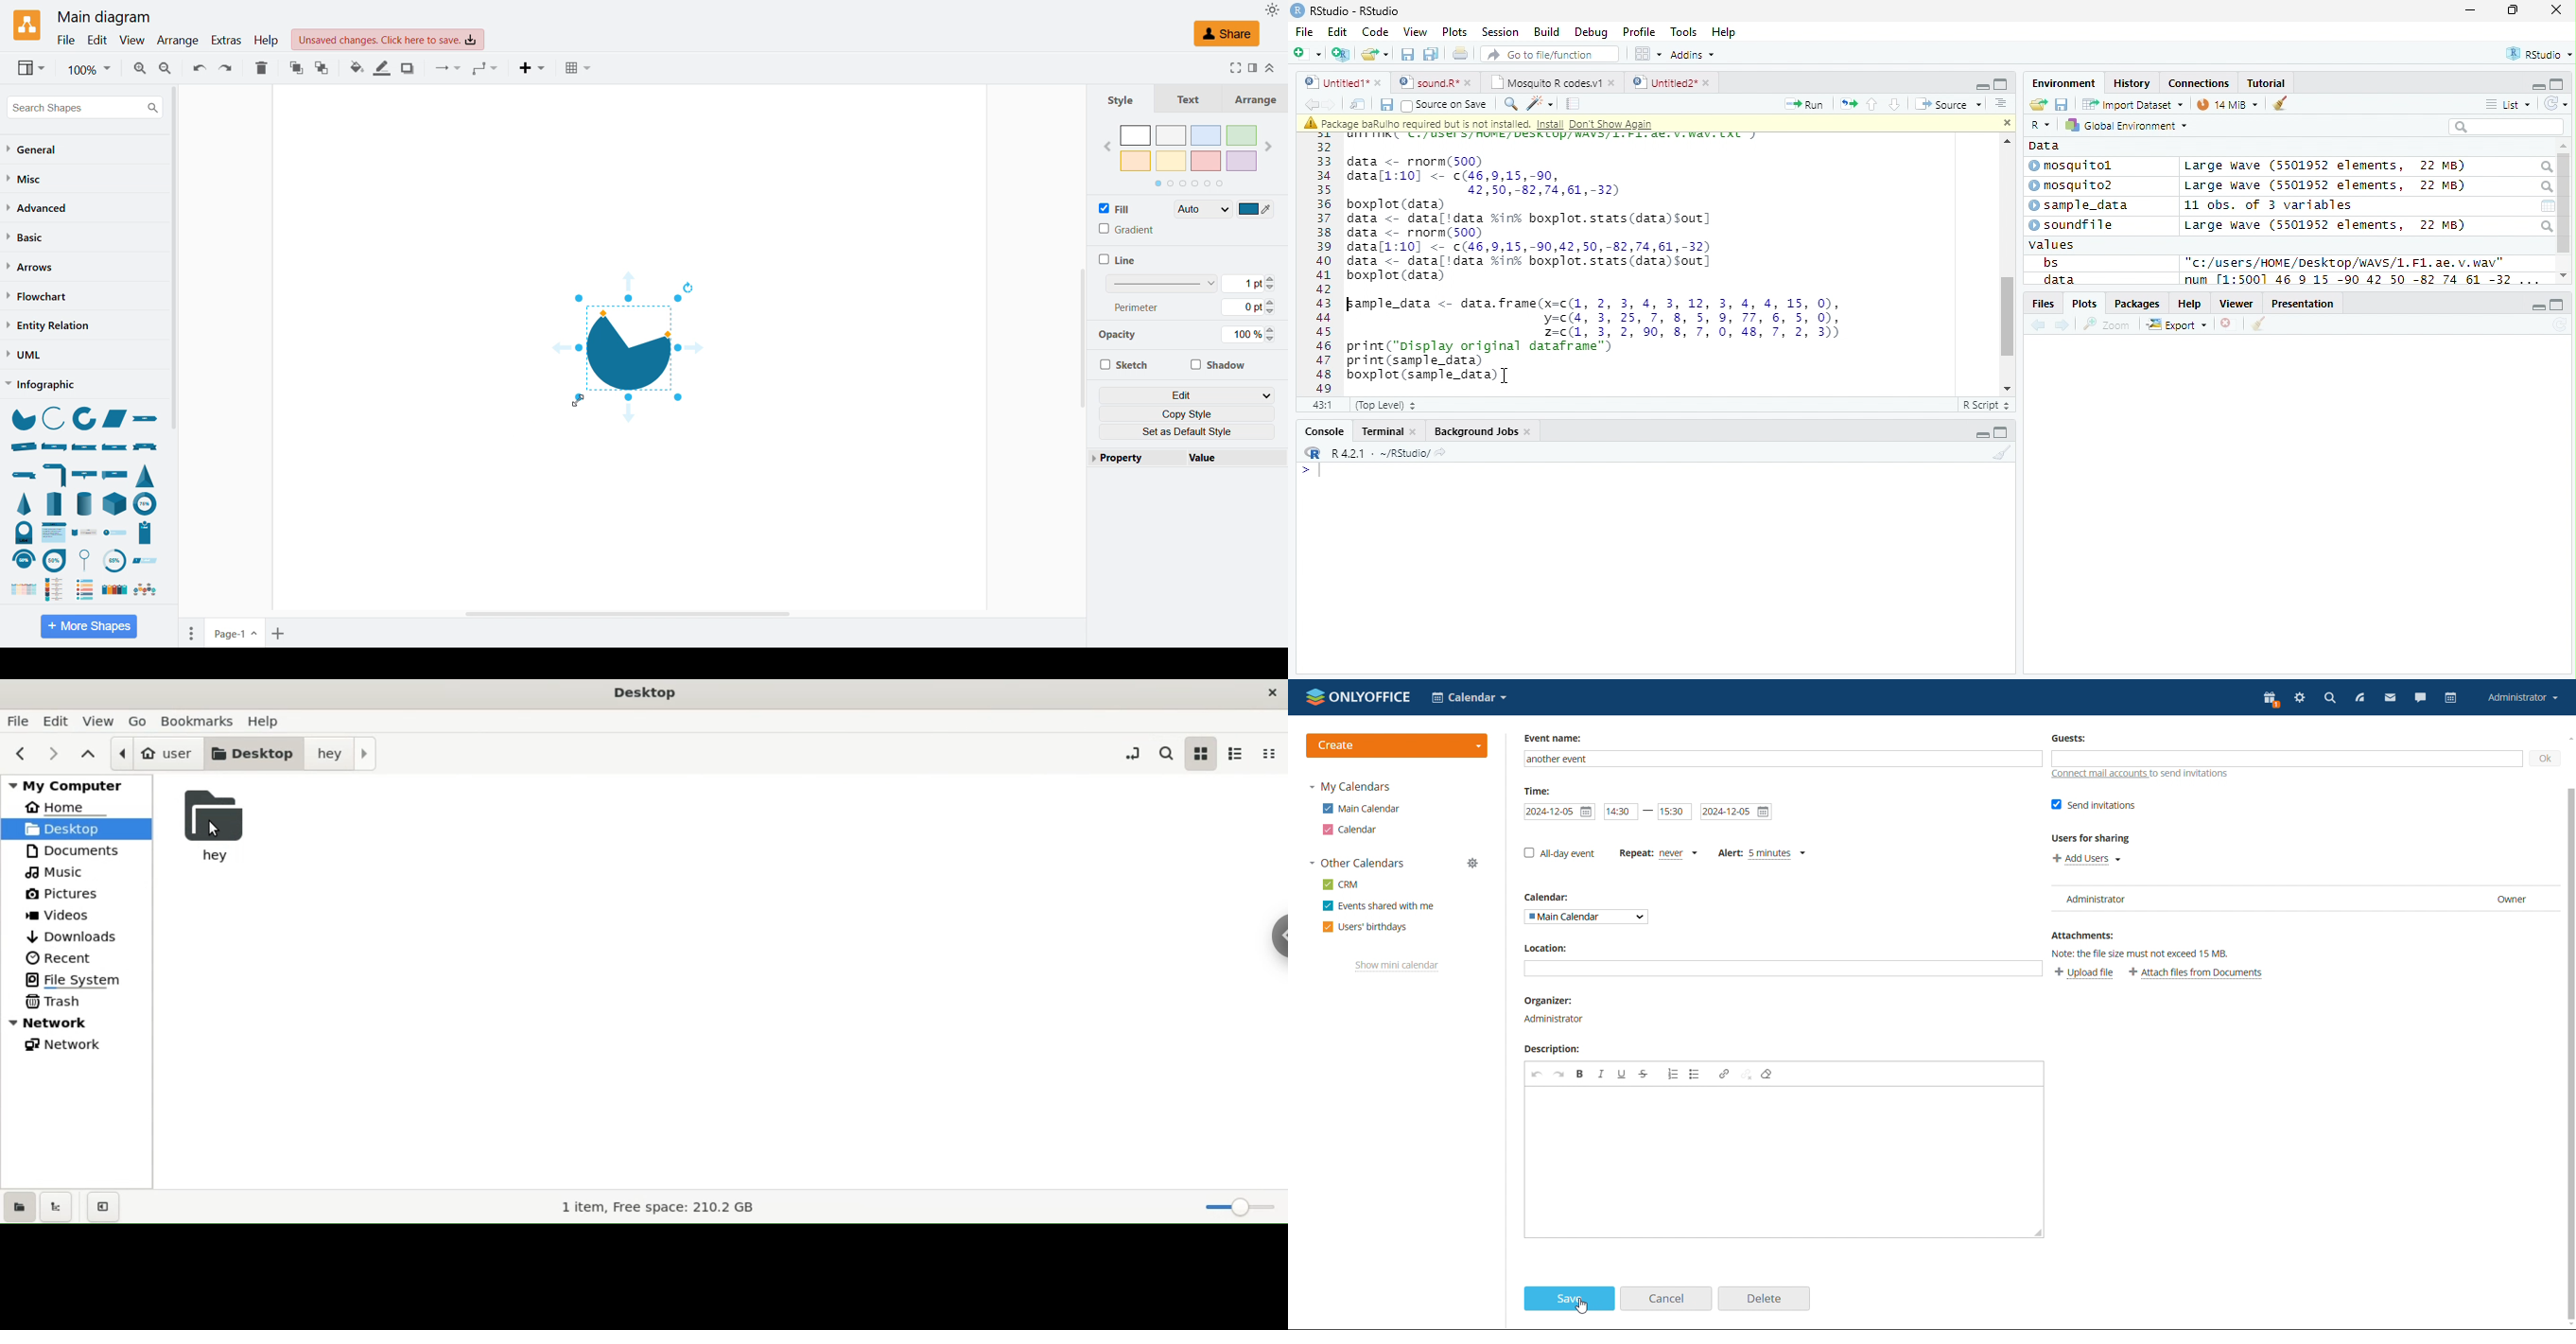 This screenshot has width=2576, height=1344. Describe the element at coordinates (2269, 205) in the screenshot. I see `11 obs. of 3 variables` at that location.